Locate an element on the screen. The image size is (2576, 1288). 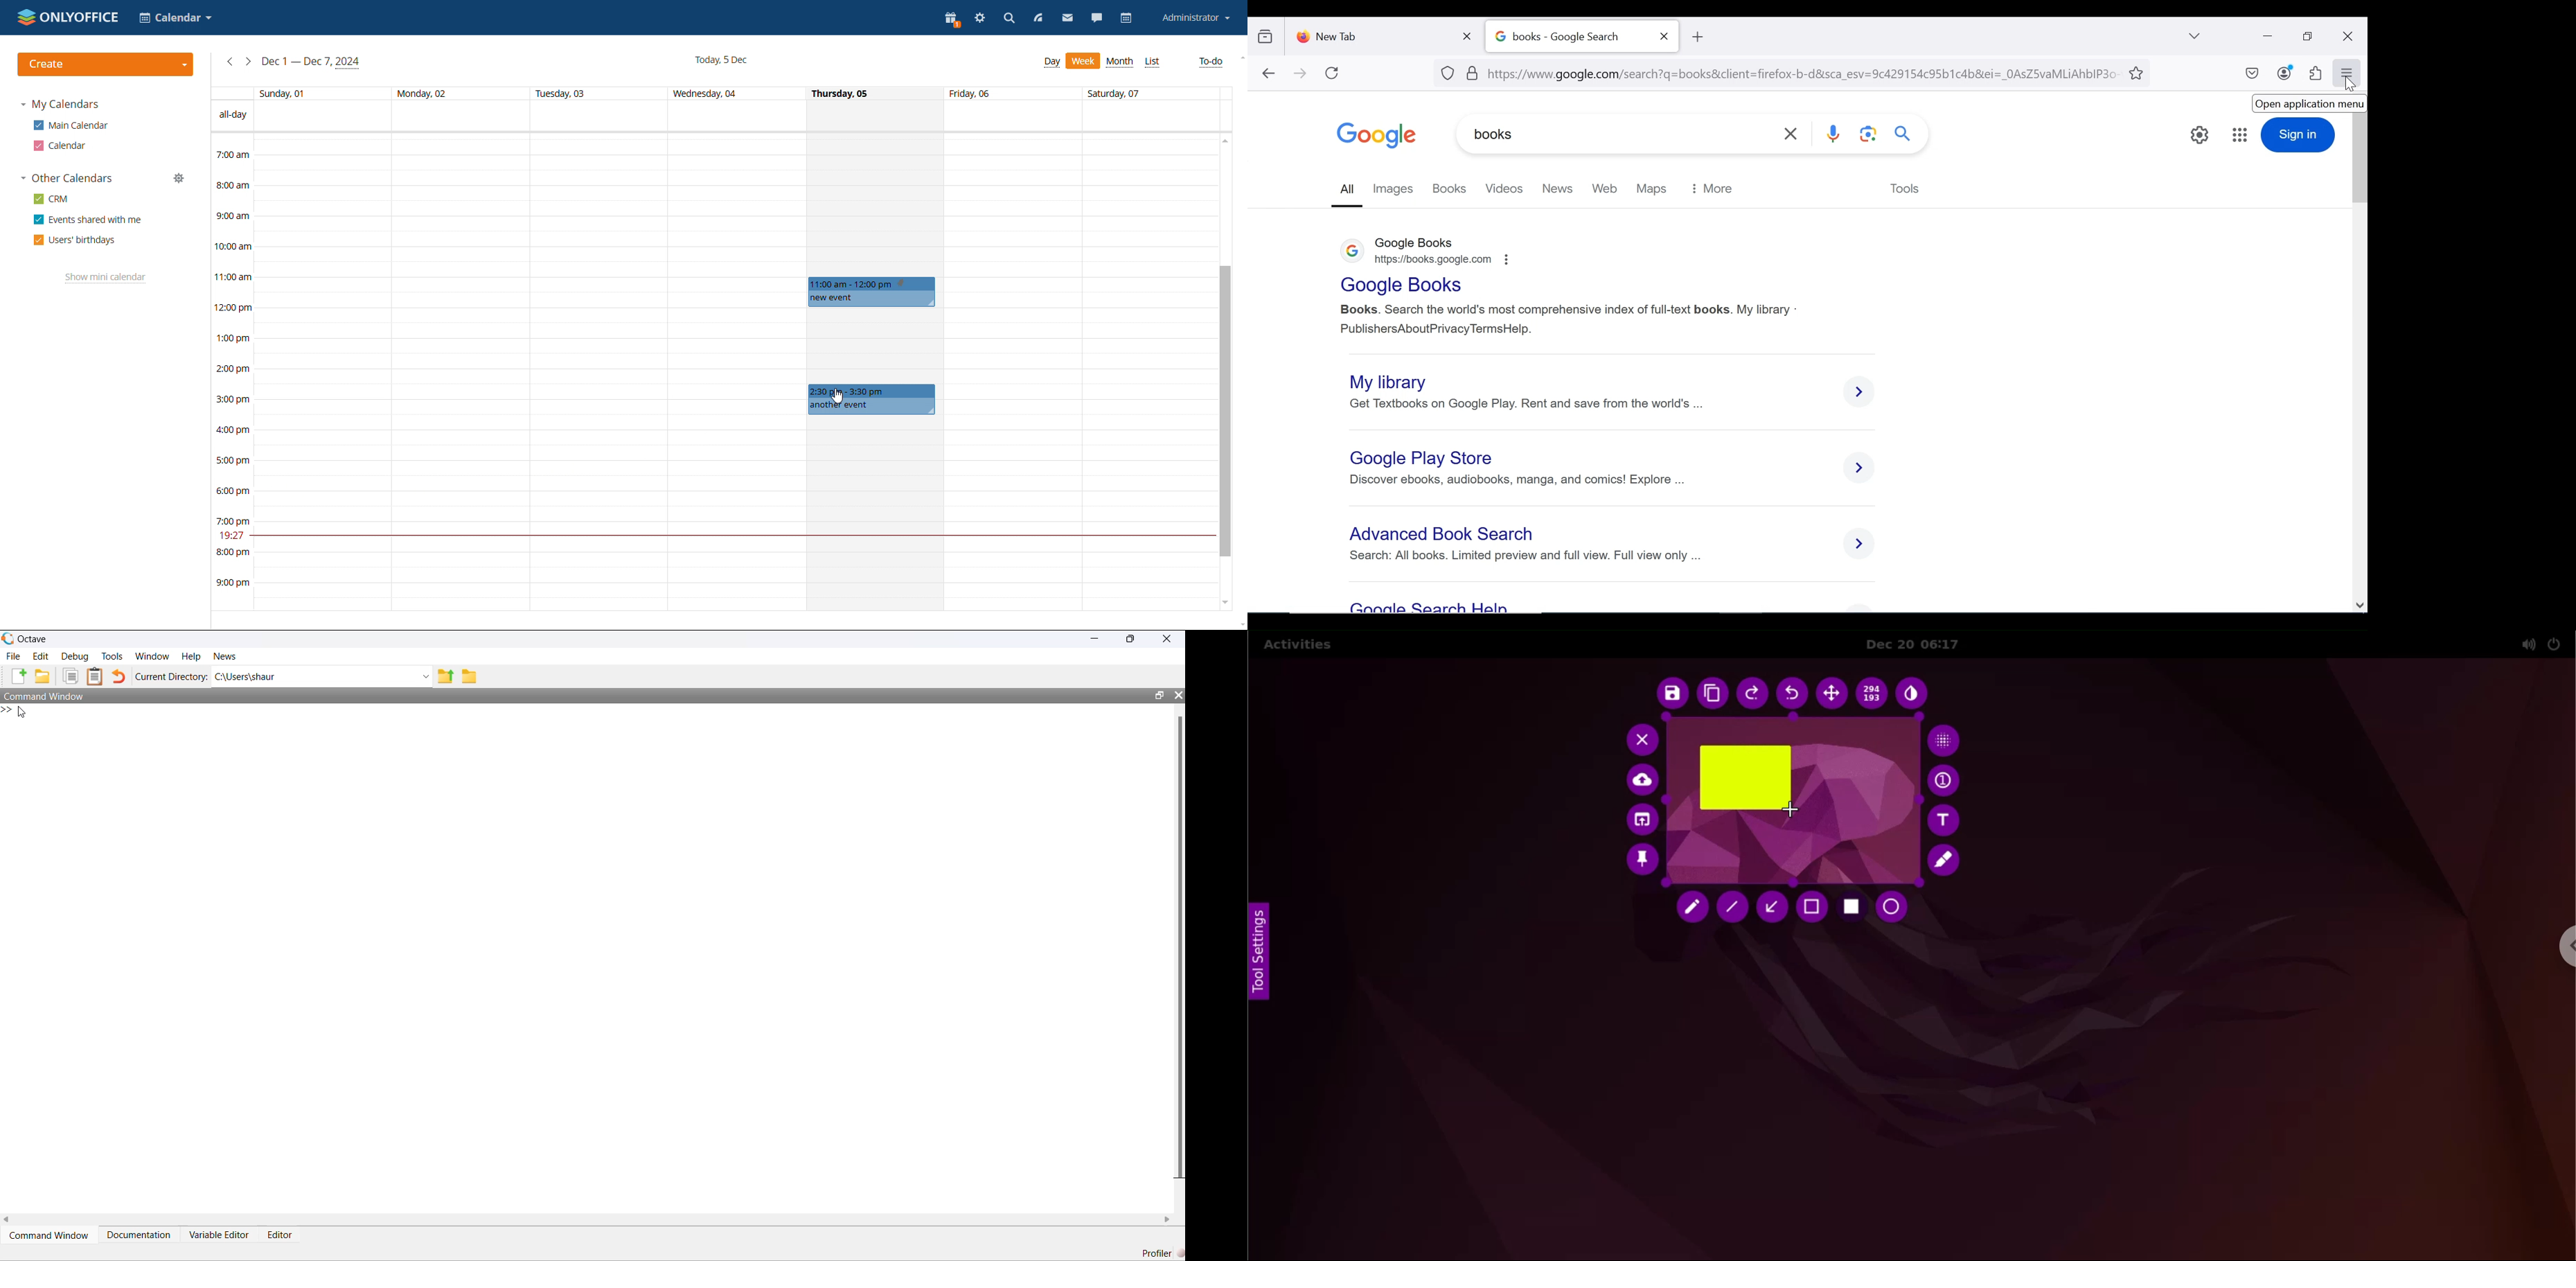
account is located at coordinates (2286, 72).